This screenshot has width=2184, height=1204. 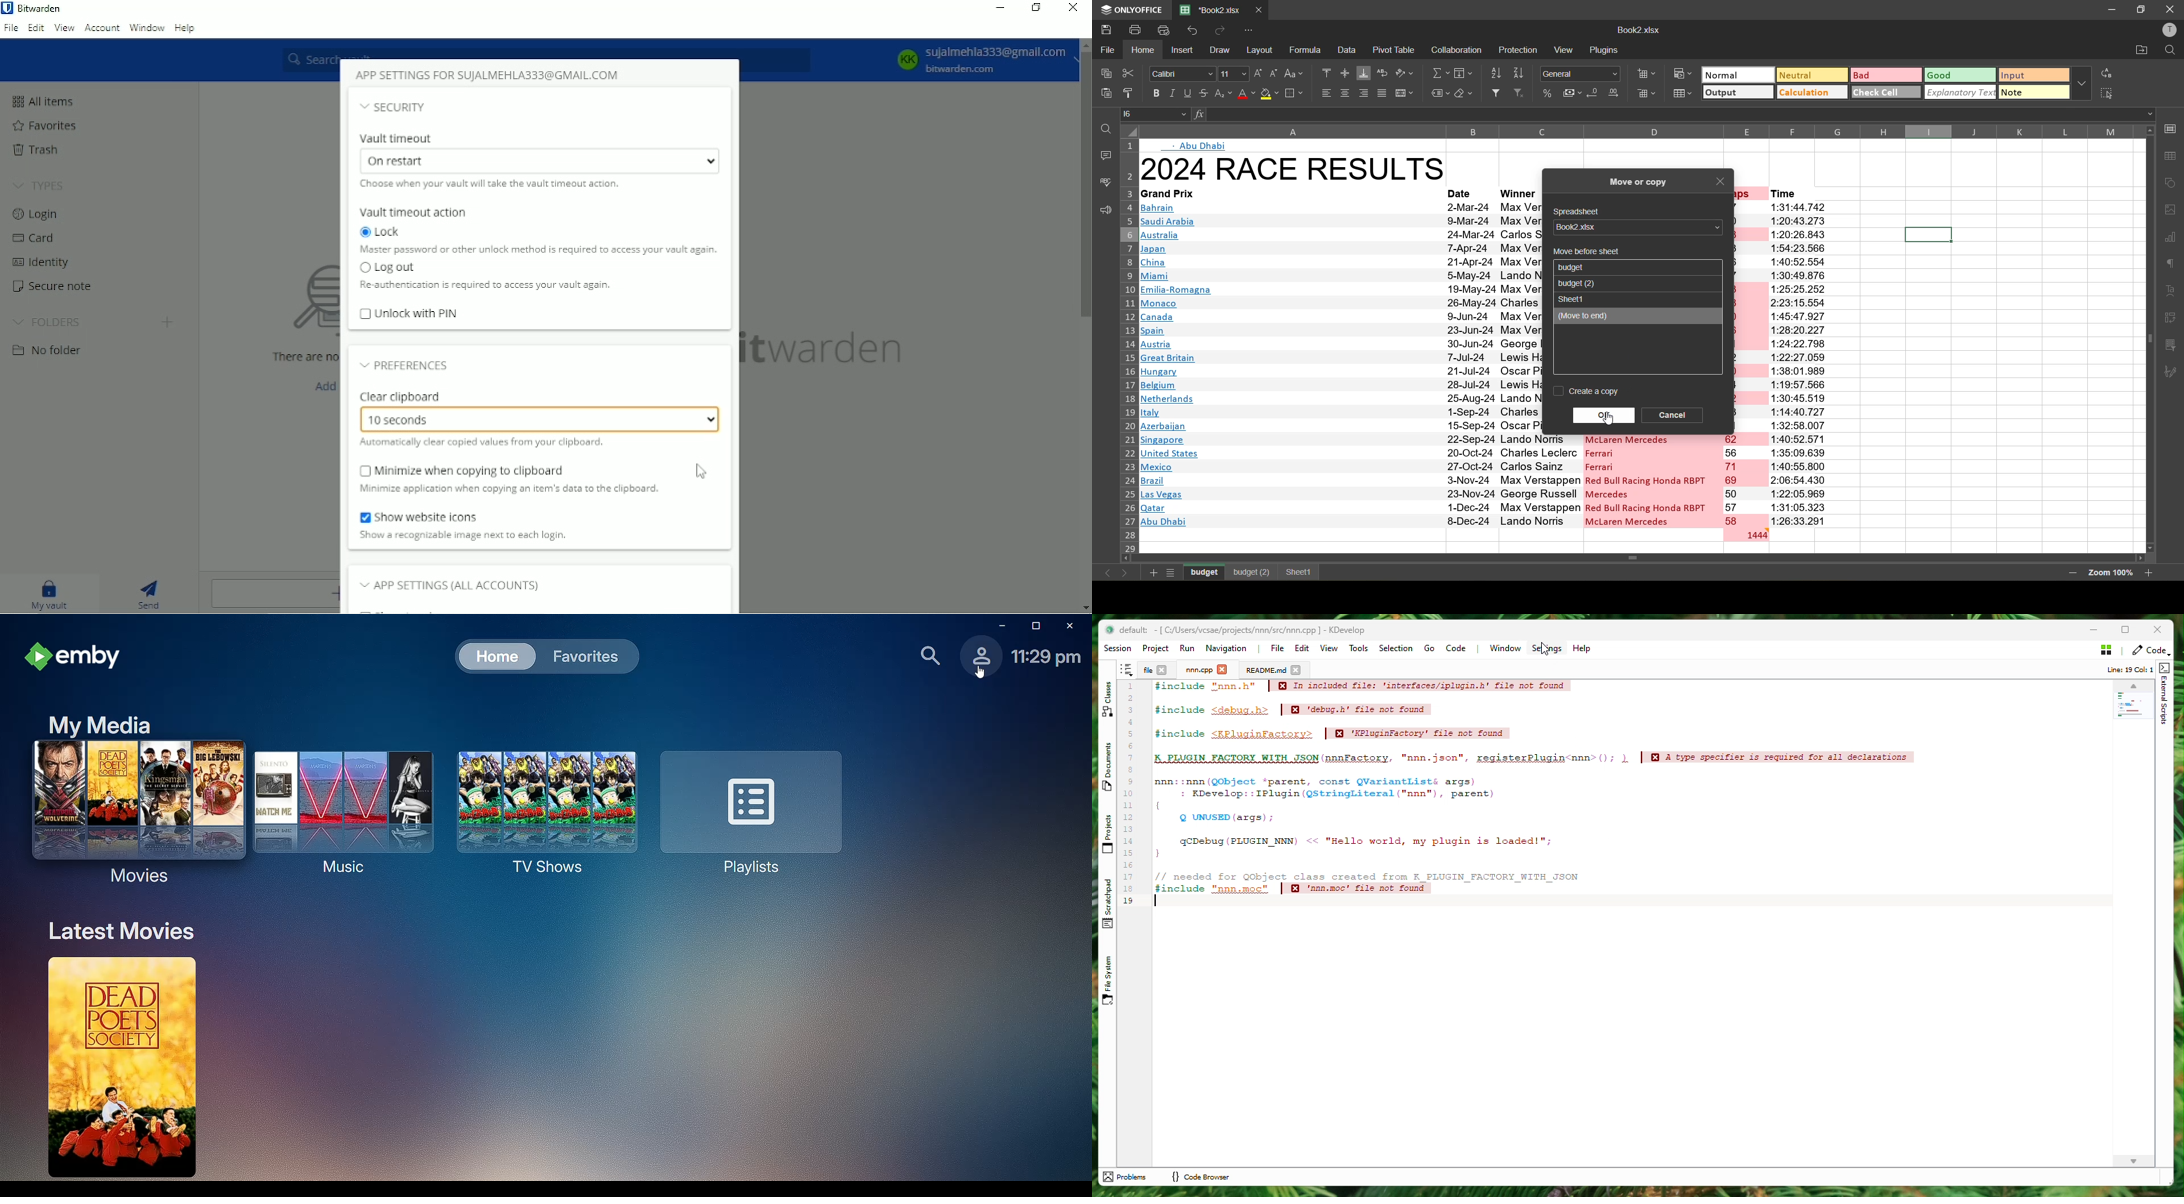 What do you see at coordinates (1109, 836) in the screenshot?
I see `Projects` at bounding box center [1109, 836].